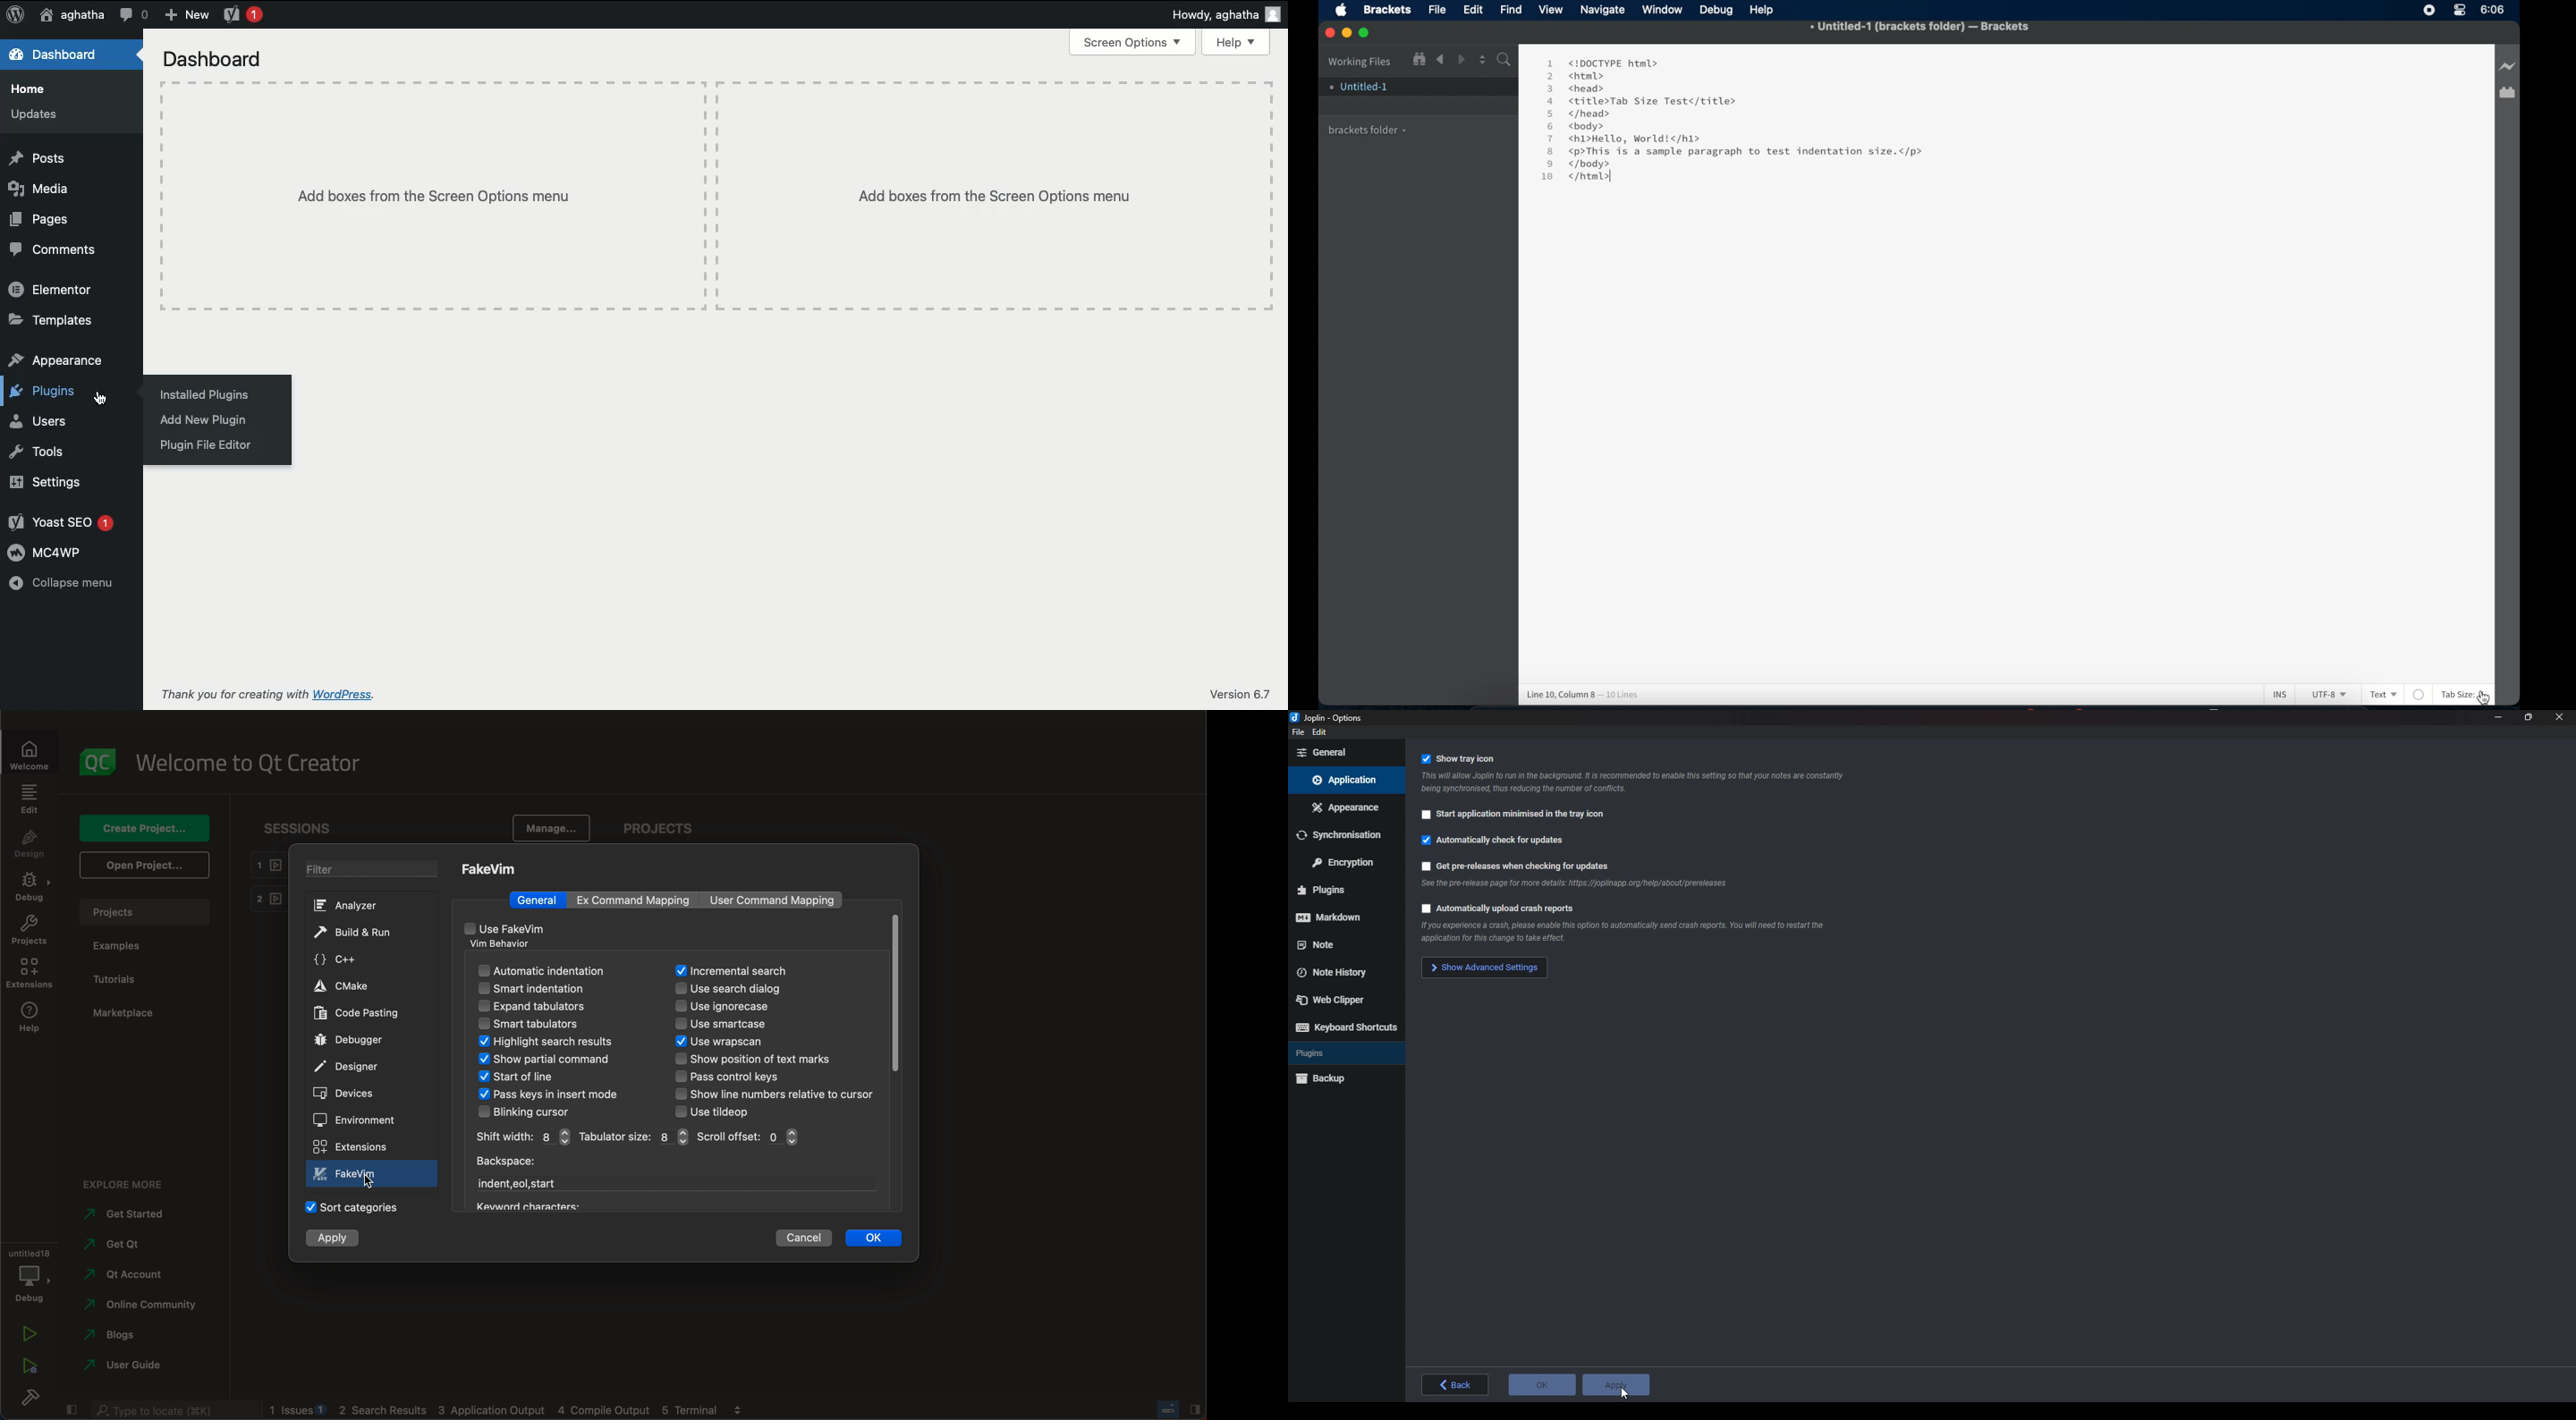  Describe the element at coordinates (1340, 889) in the screenshot. I see `plugins` at that location.